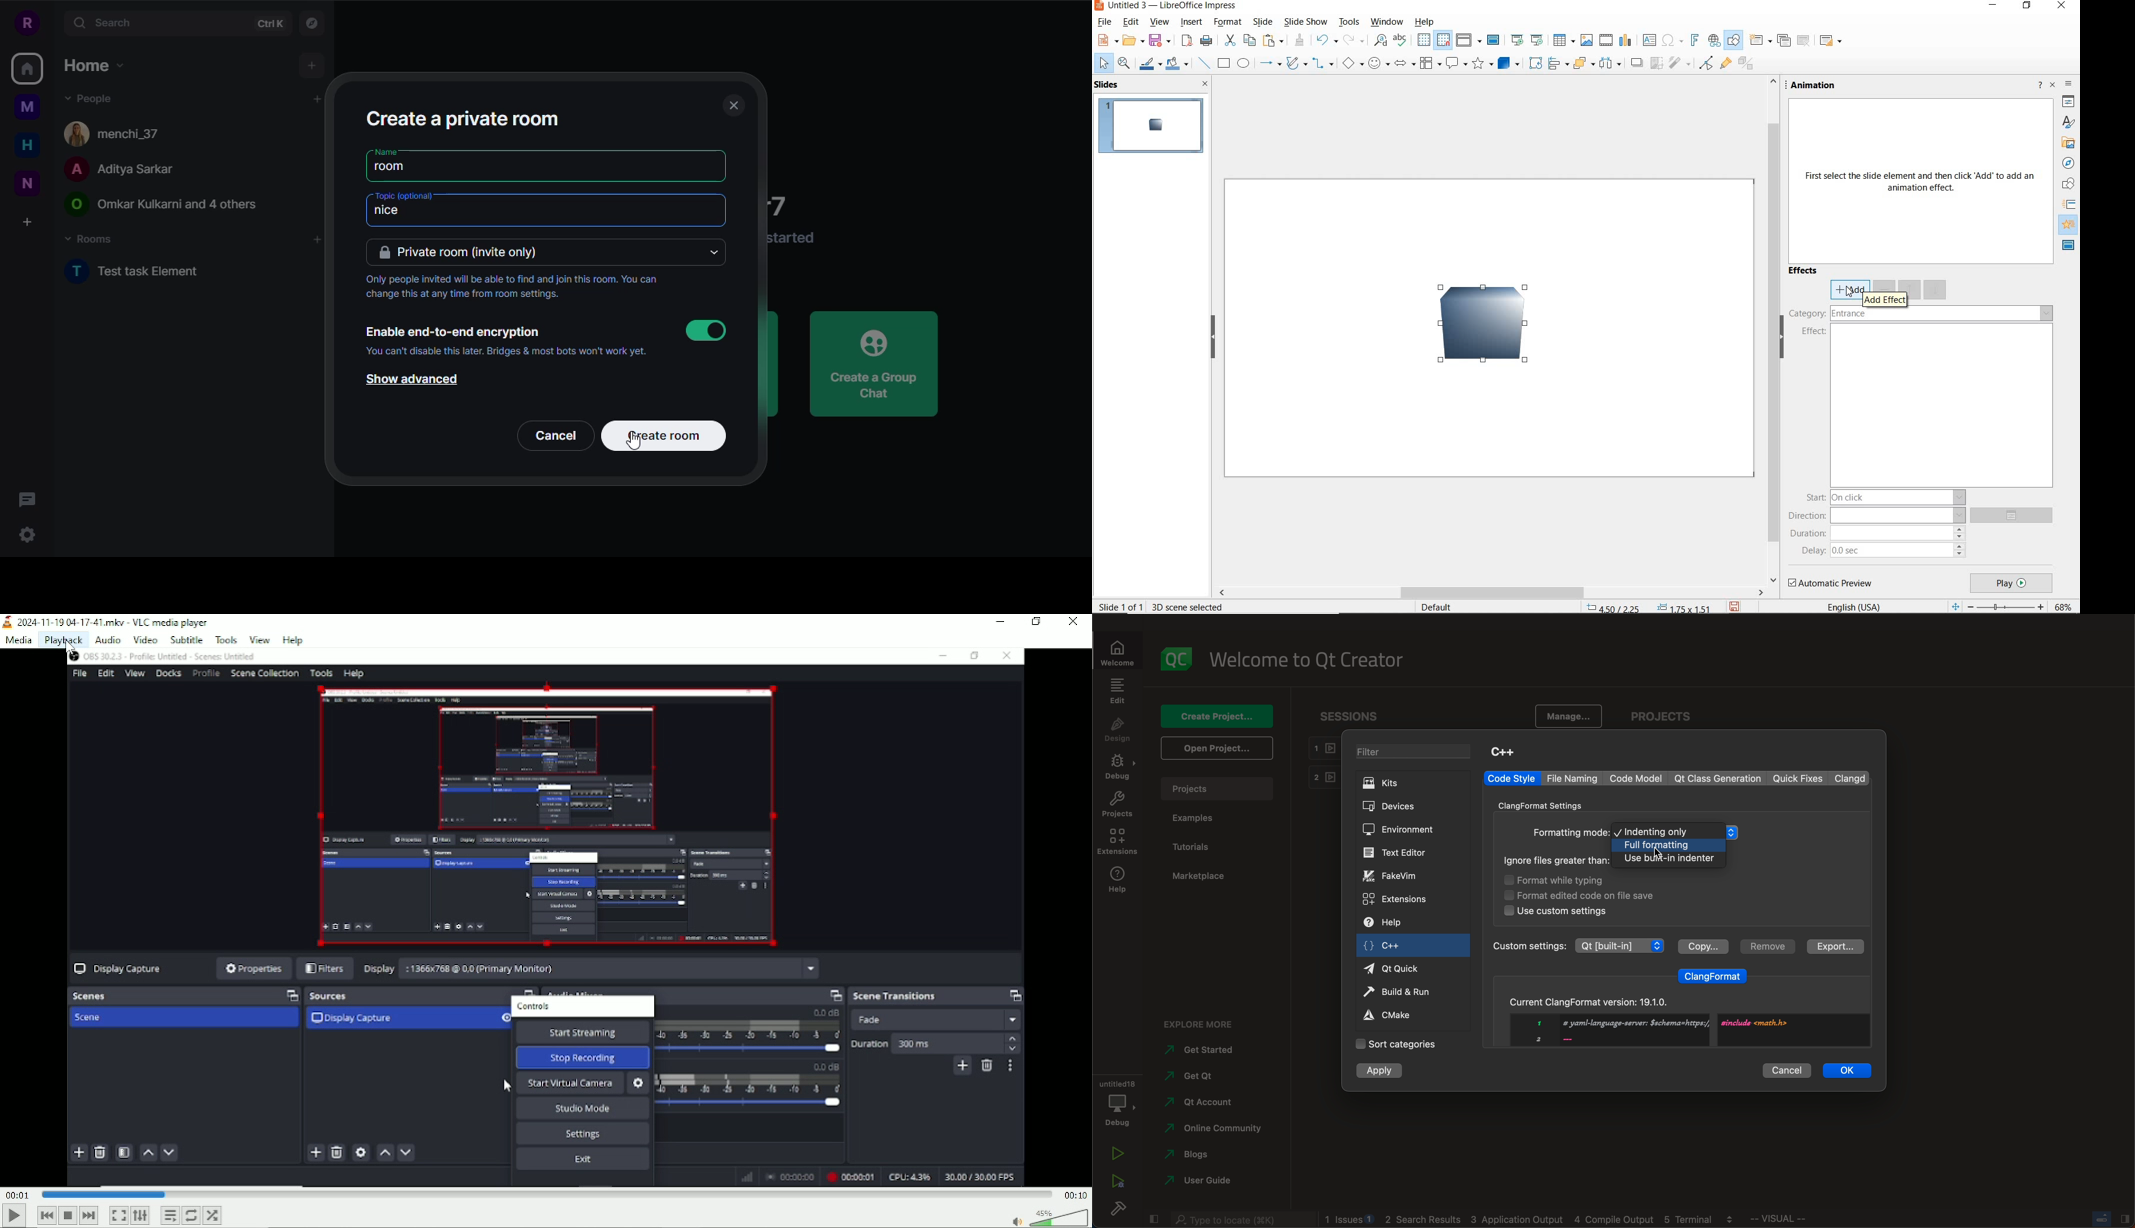 Image resolution: width=2156 pixels, height=1232 pixels. What do you see at coordinates (1214, 339) in the screenshot?
I see `hide` at bounding box center [1214, 339].